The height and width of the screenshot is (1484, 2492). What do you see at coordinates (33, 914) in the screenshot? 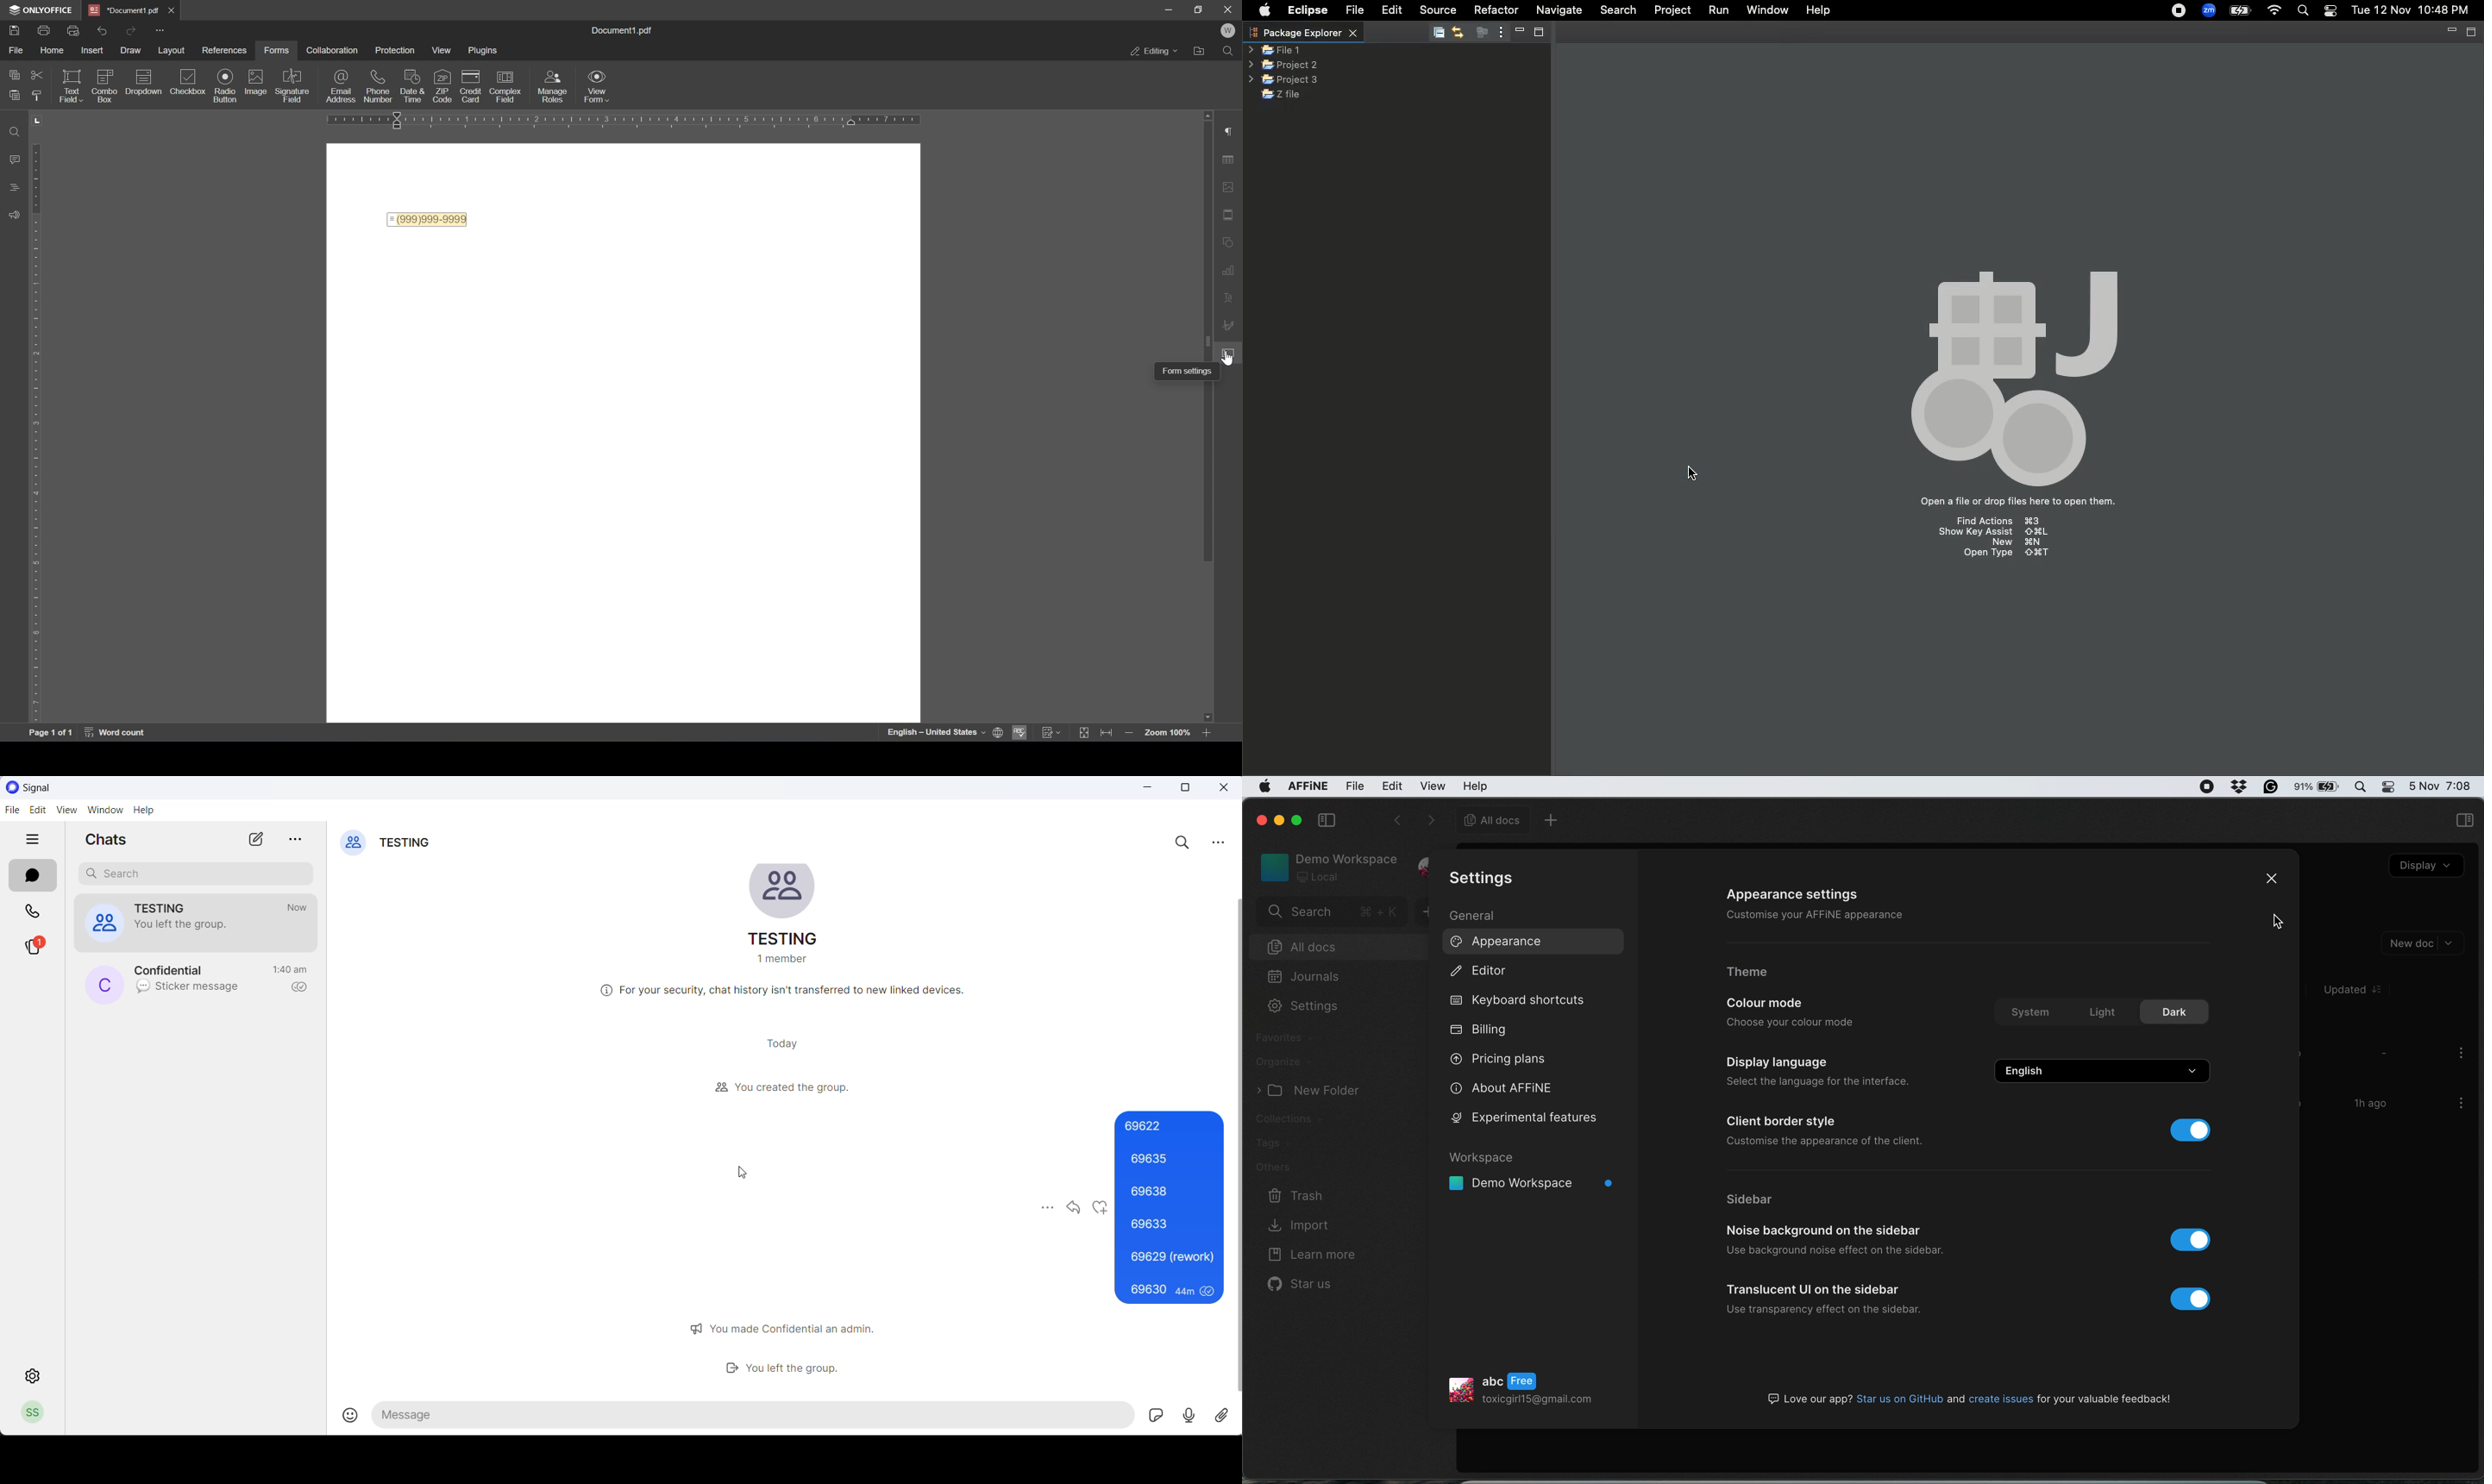
I see `calls` at bounding box center [33, 914].